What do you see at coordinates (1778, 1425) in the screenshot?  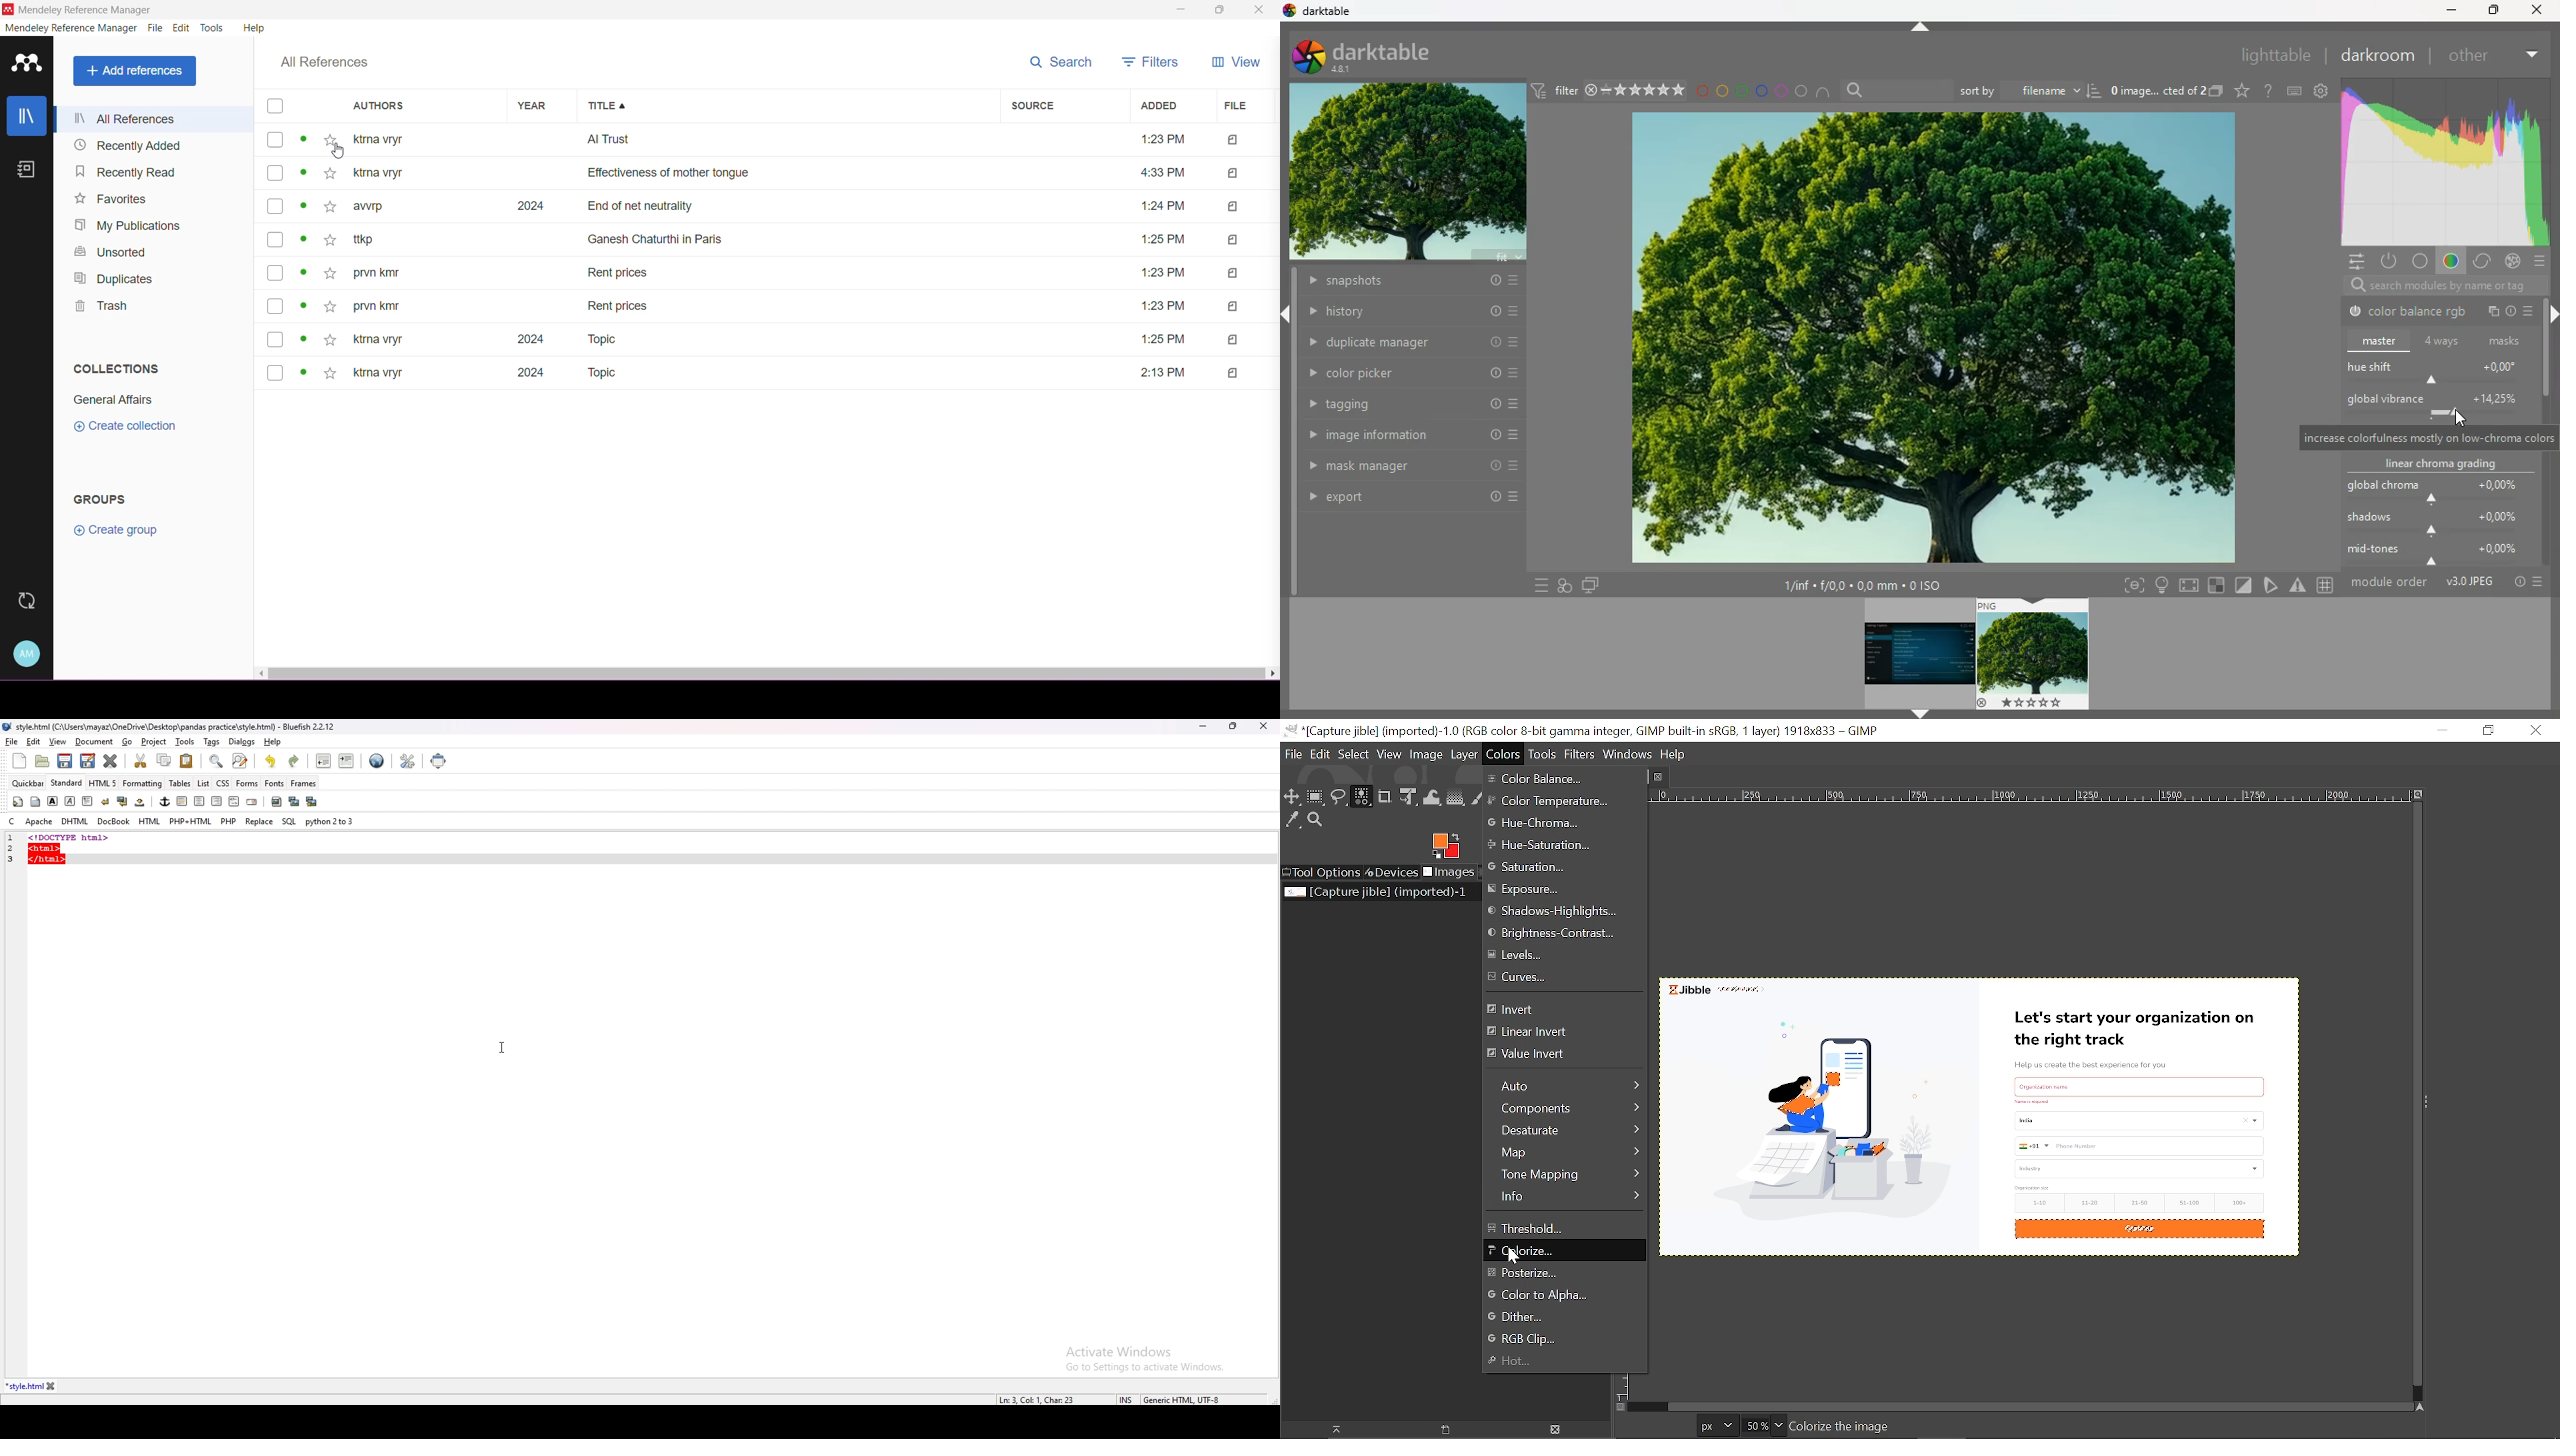 I see `Zoom options` at bounding box center [1778, 1425].